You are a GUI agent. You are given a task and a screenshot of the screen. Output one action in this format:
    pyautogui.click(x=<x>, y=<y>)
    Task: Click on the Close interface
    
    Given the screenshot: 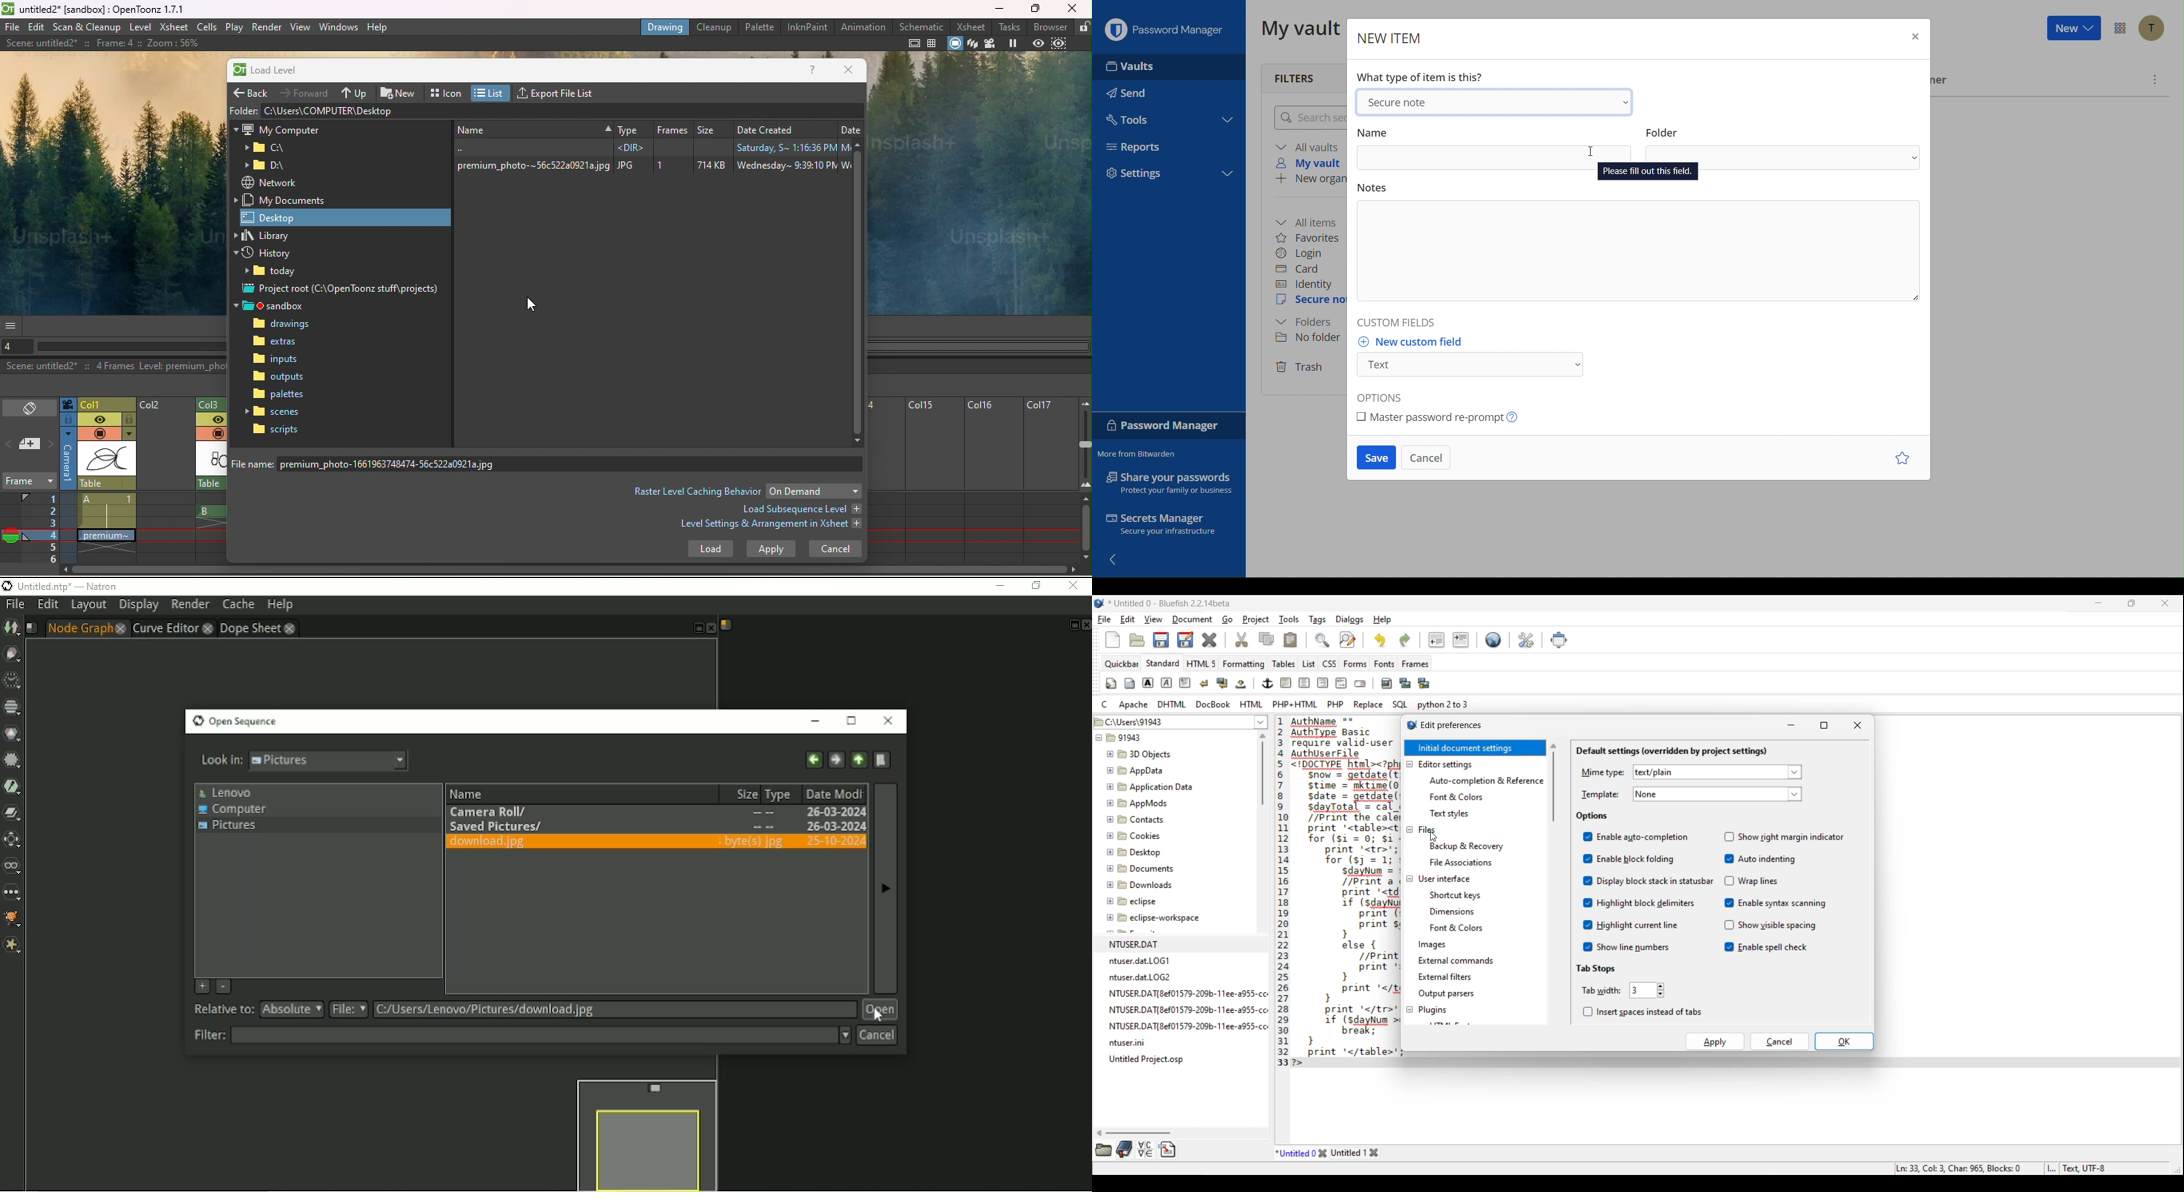 What is the action you would take?
    pyautogui.click(x=2165, y=603)
    